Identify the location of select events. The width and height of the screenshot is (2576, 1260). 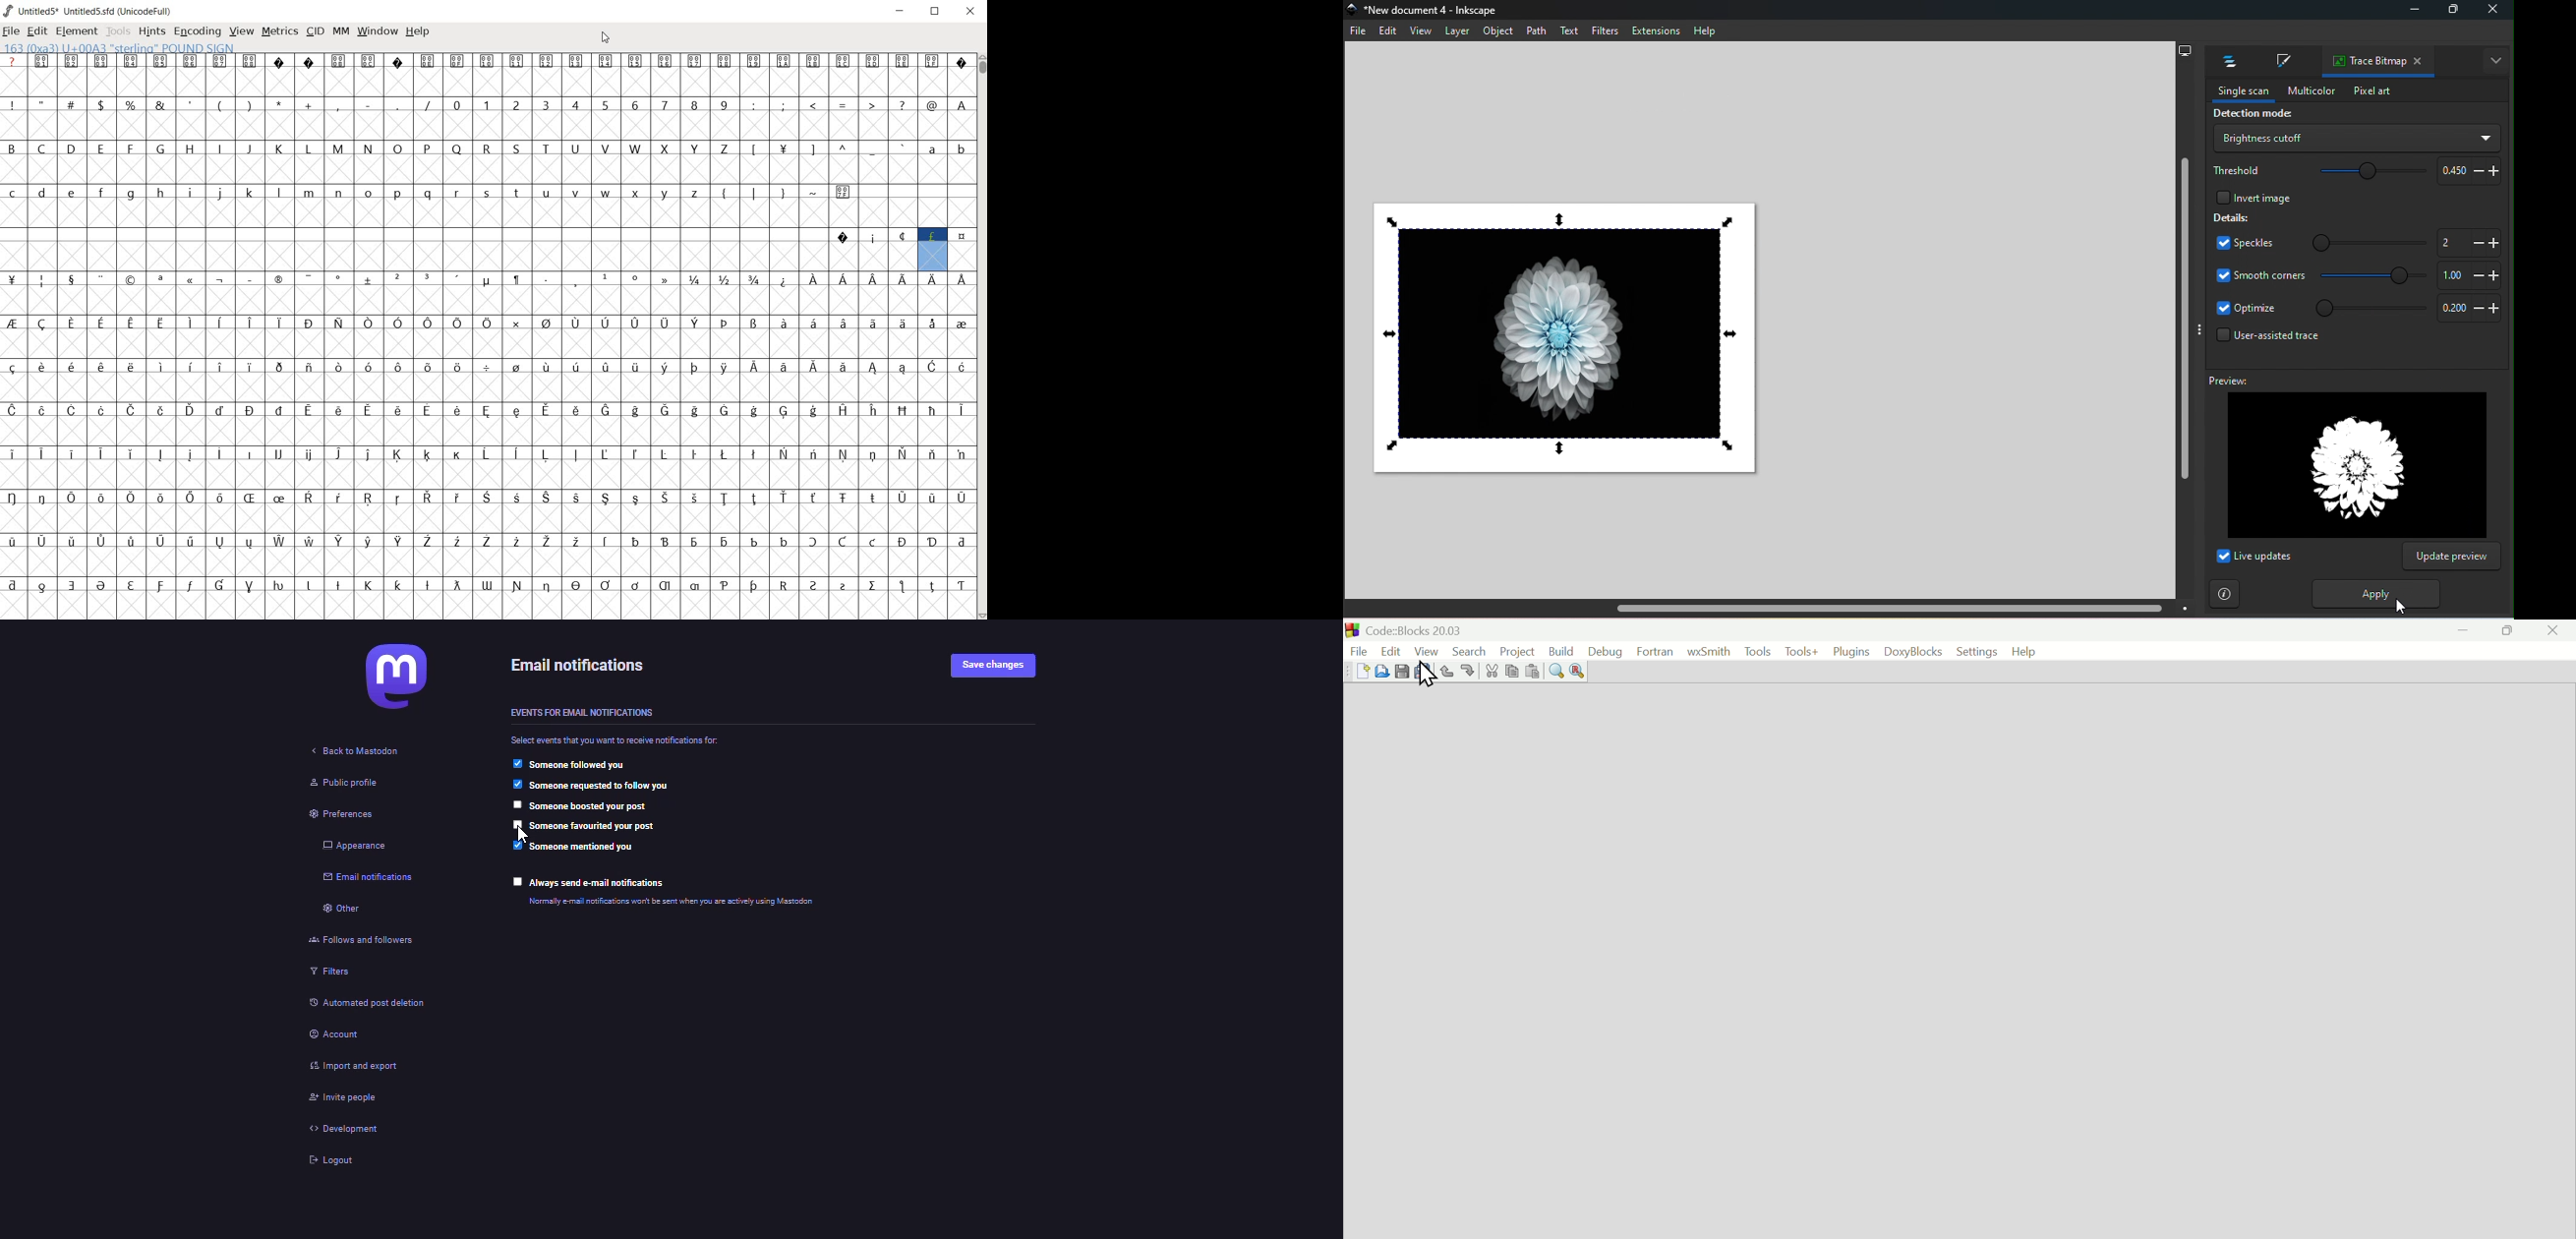
(618, 739).